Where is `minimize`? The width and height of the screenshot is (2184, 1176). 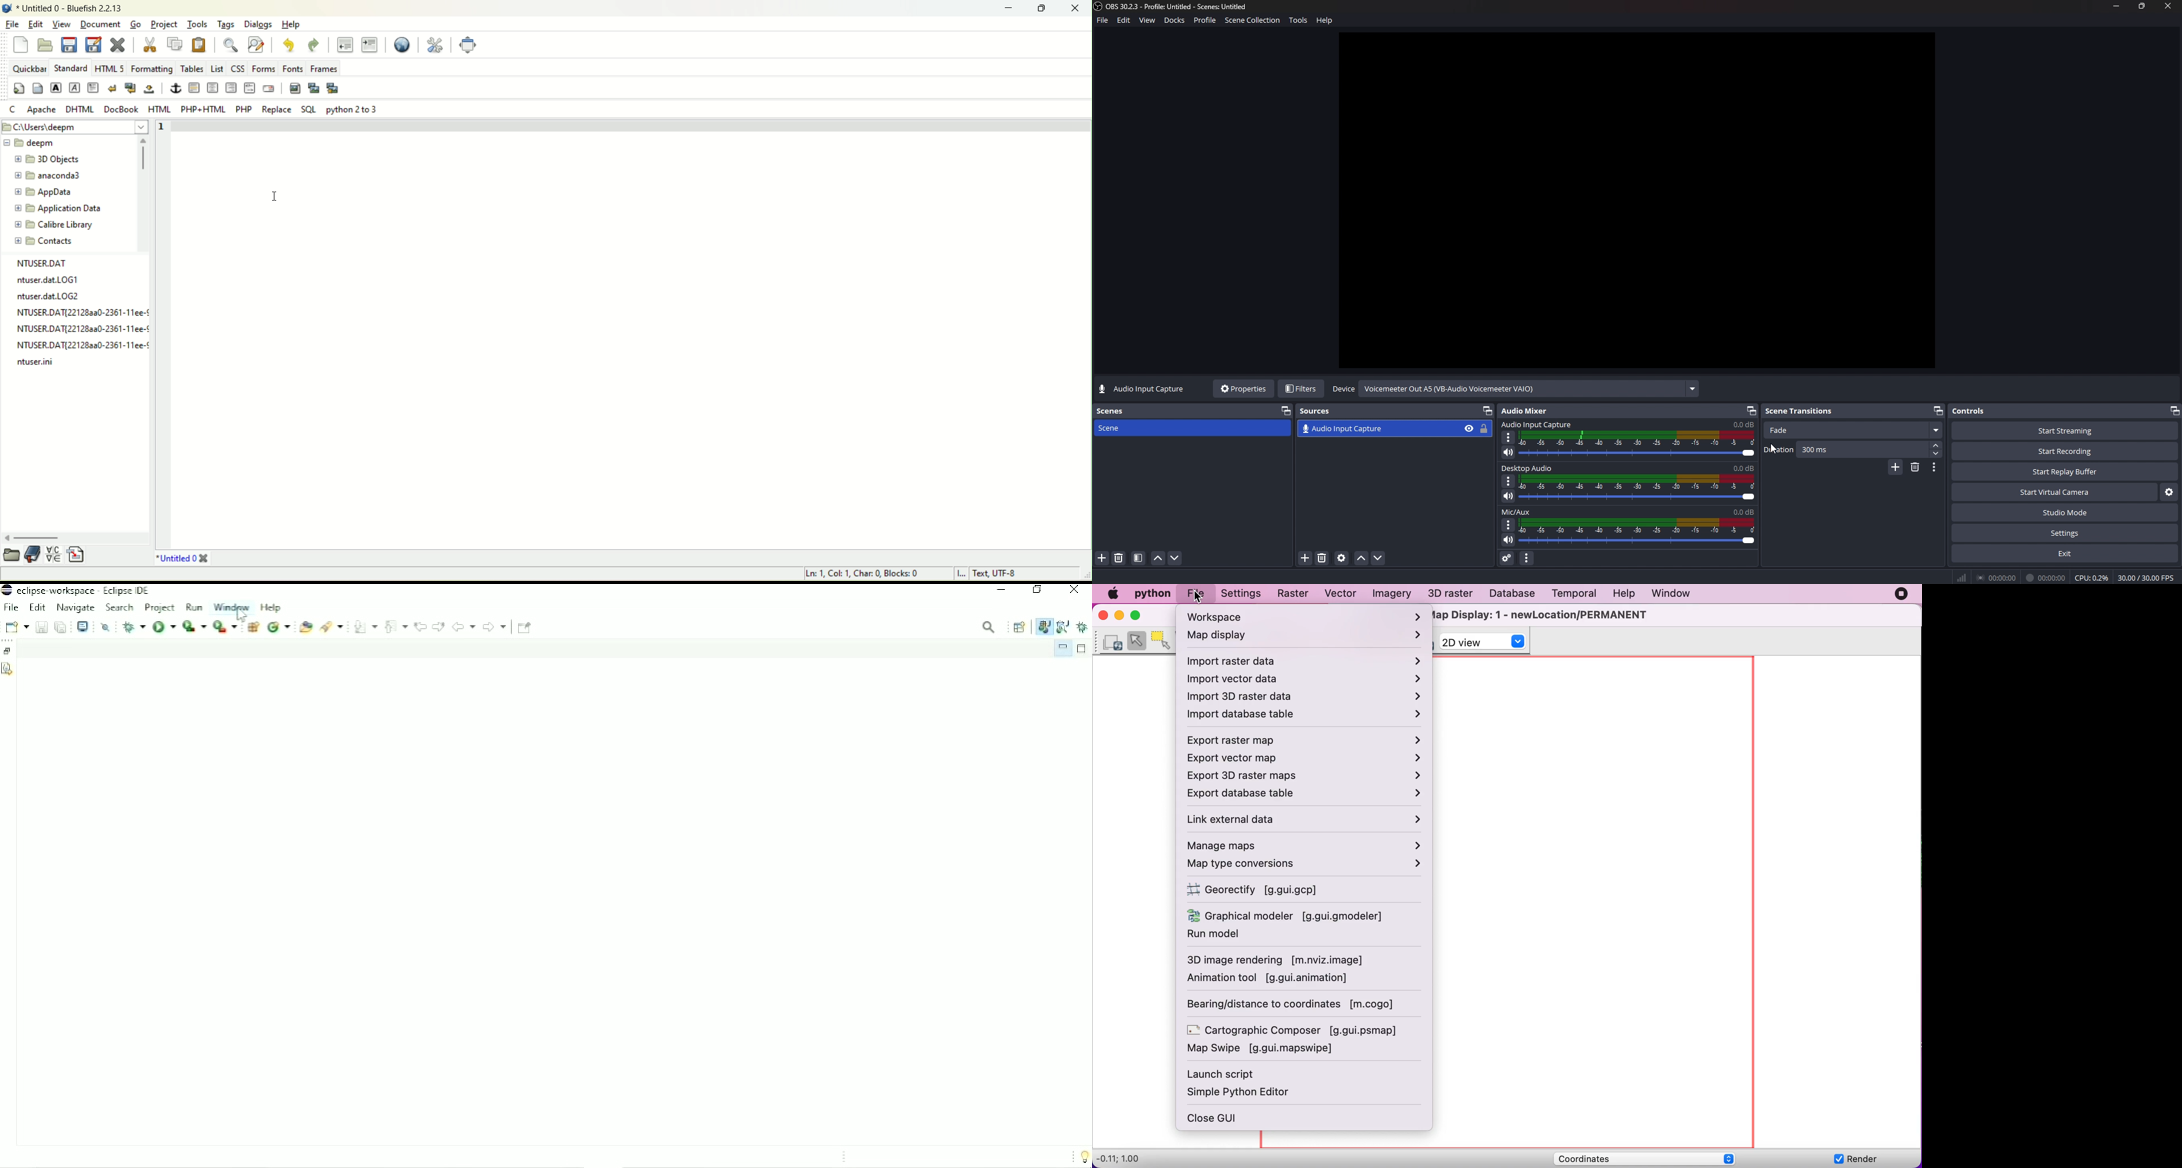 minimize is located at coordinates (1012, 7).